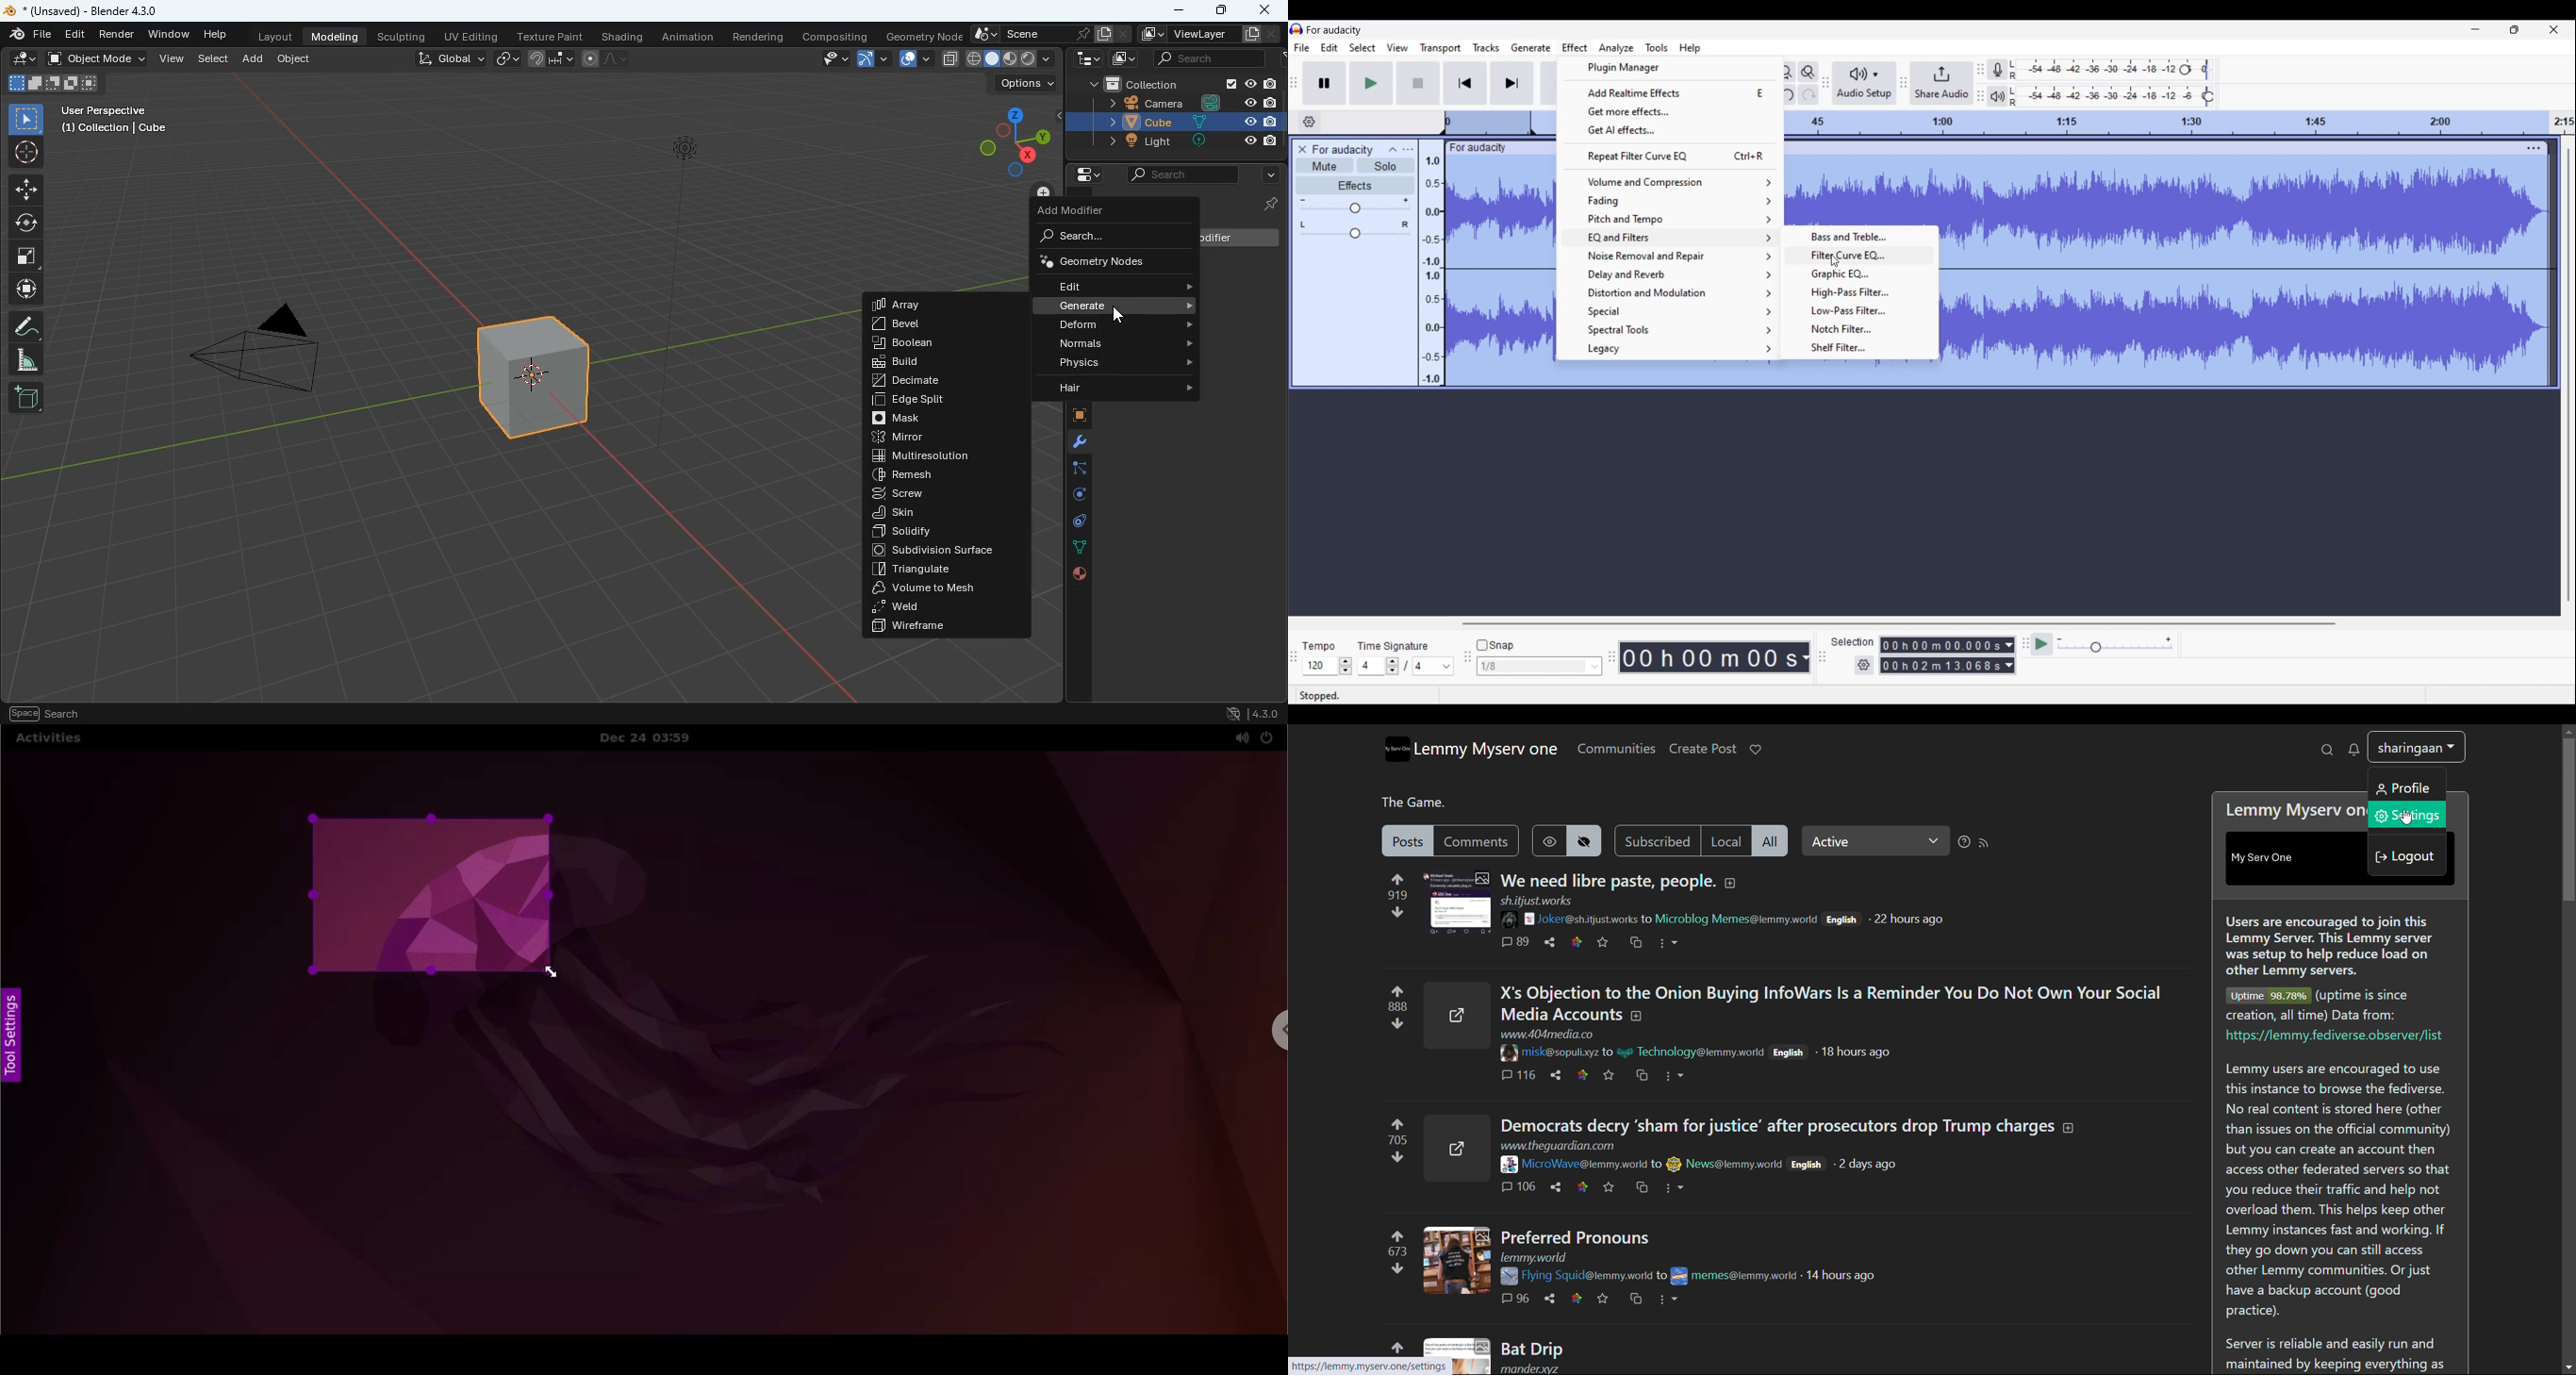 The image size is (2576, 1400). Describe the element at coordinates (834, 36) in the screenshot. I see `compositing` at that location.